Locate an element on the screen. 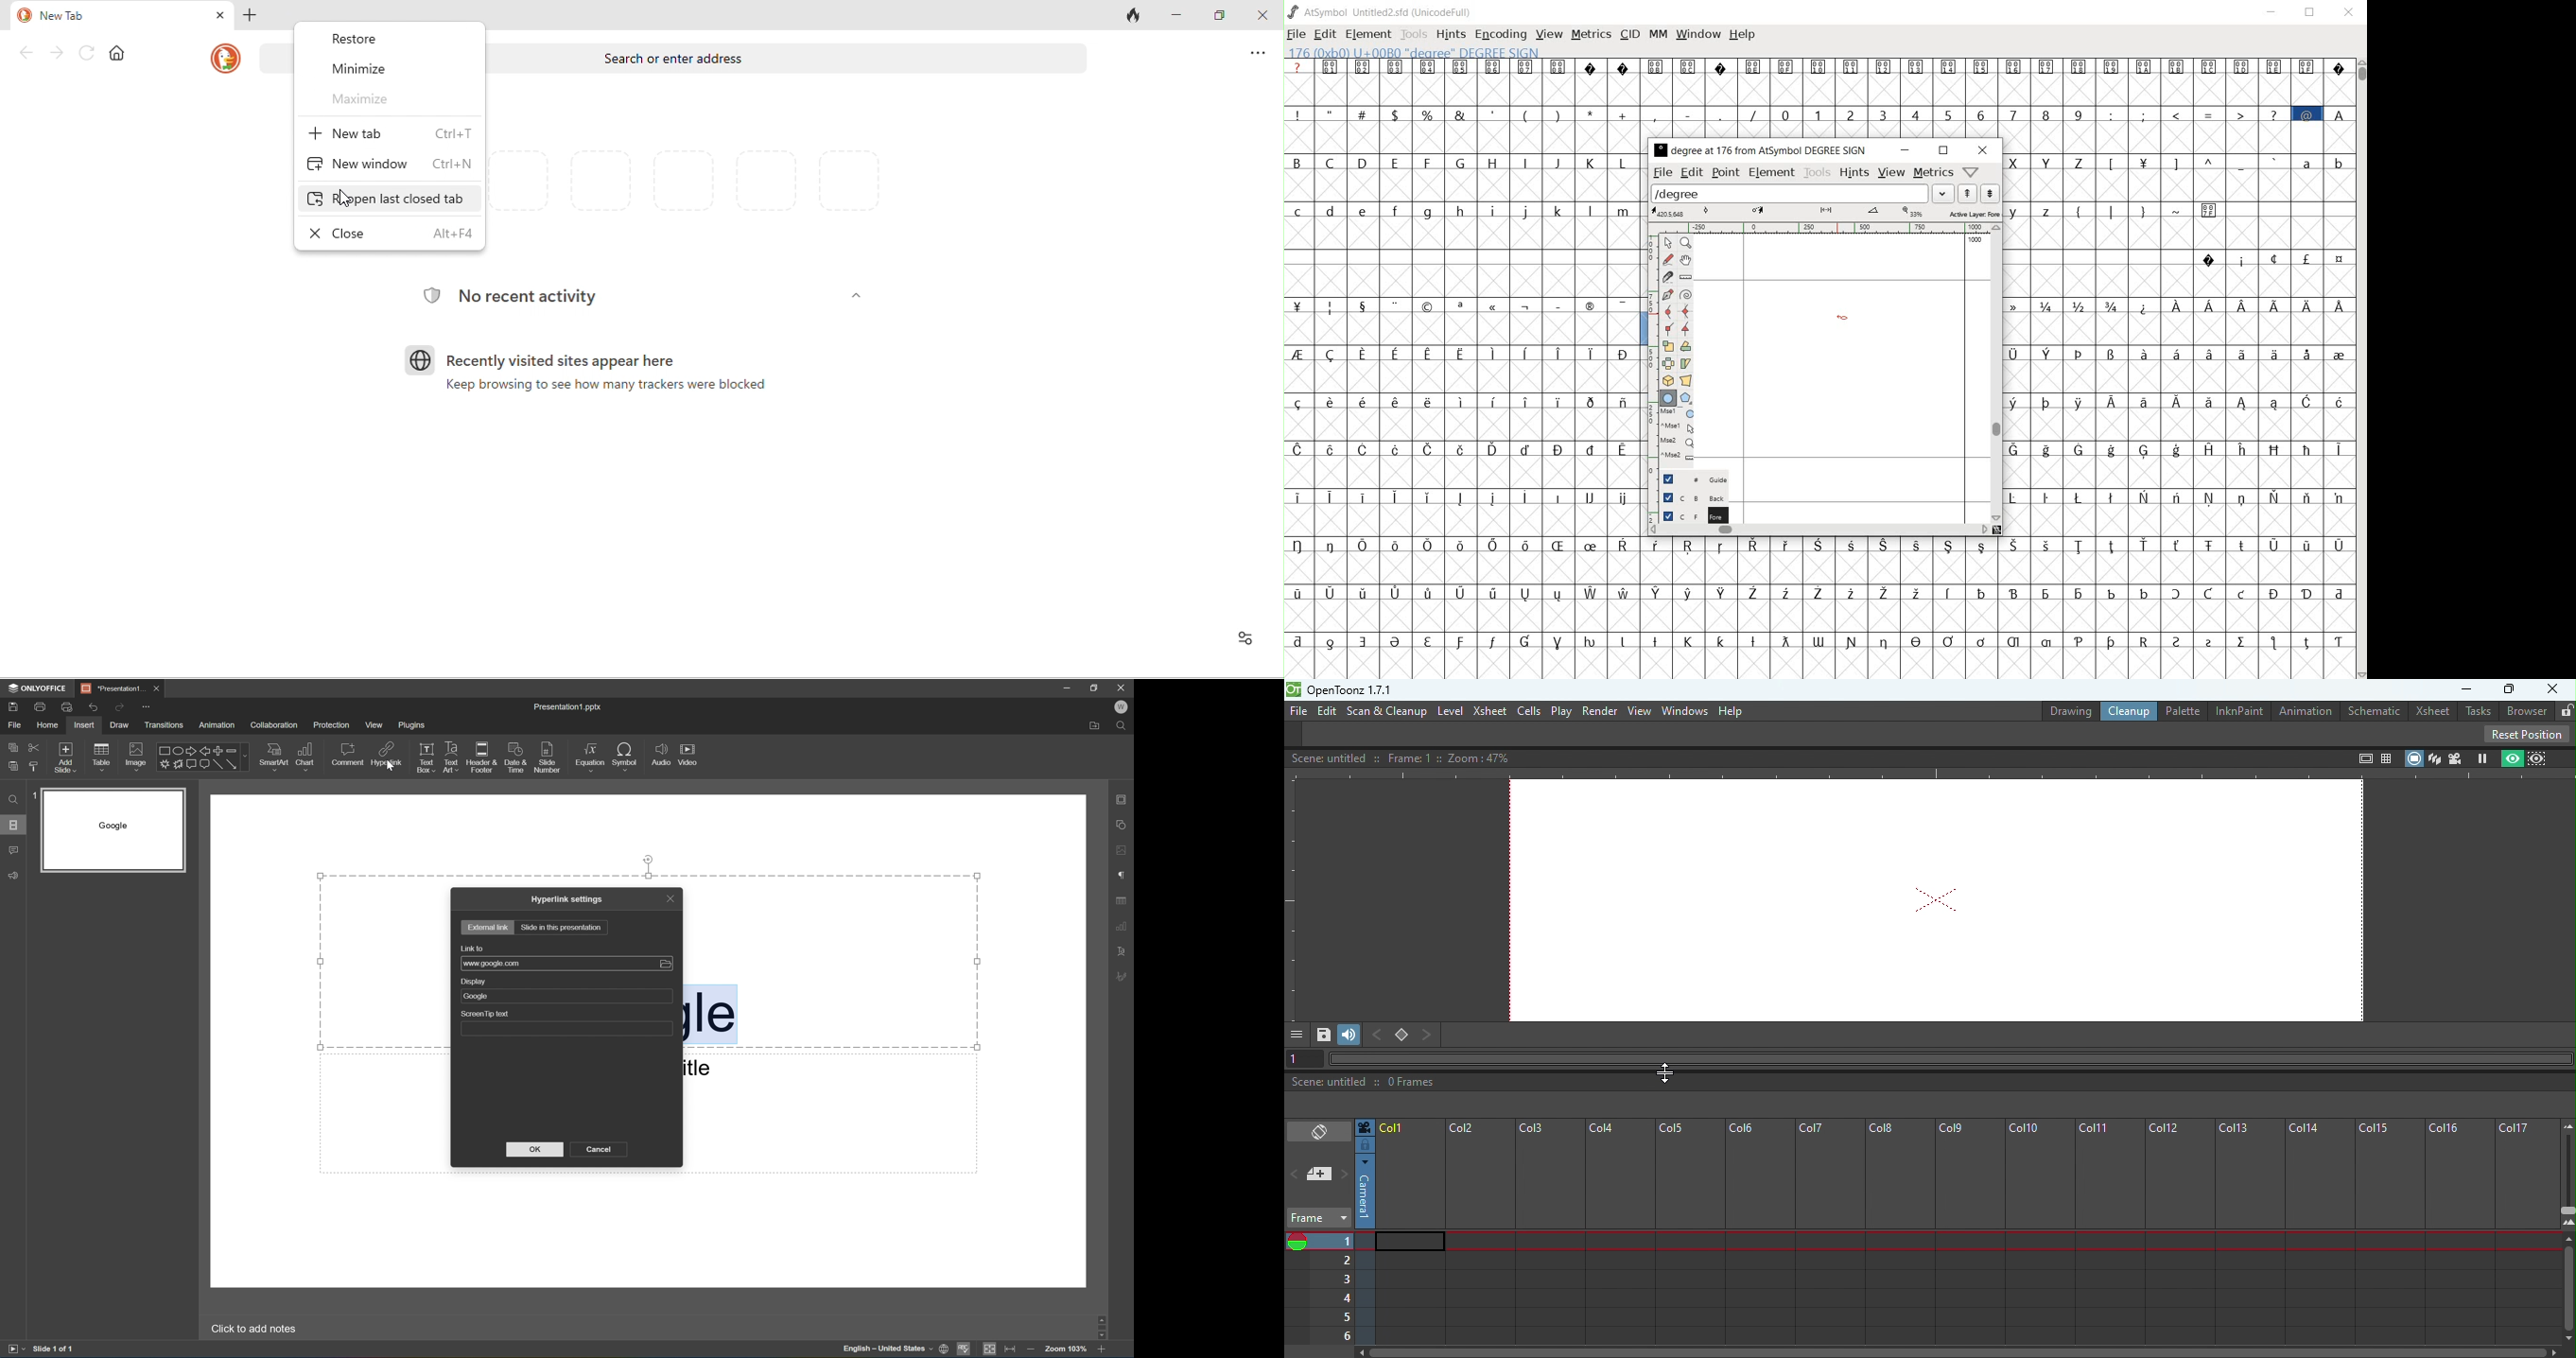  add a point, then drag out its control points is located at coordinates (1666, 294).